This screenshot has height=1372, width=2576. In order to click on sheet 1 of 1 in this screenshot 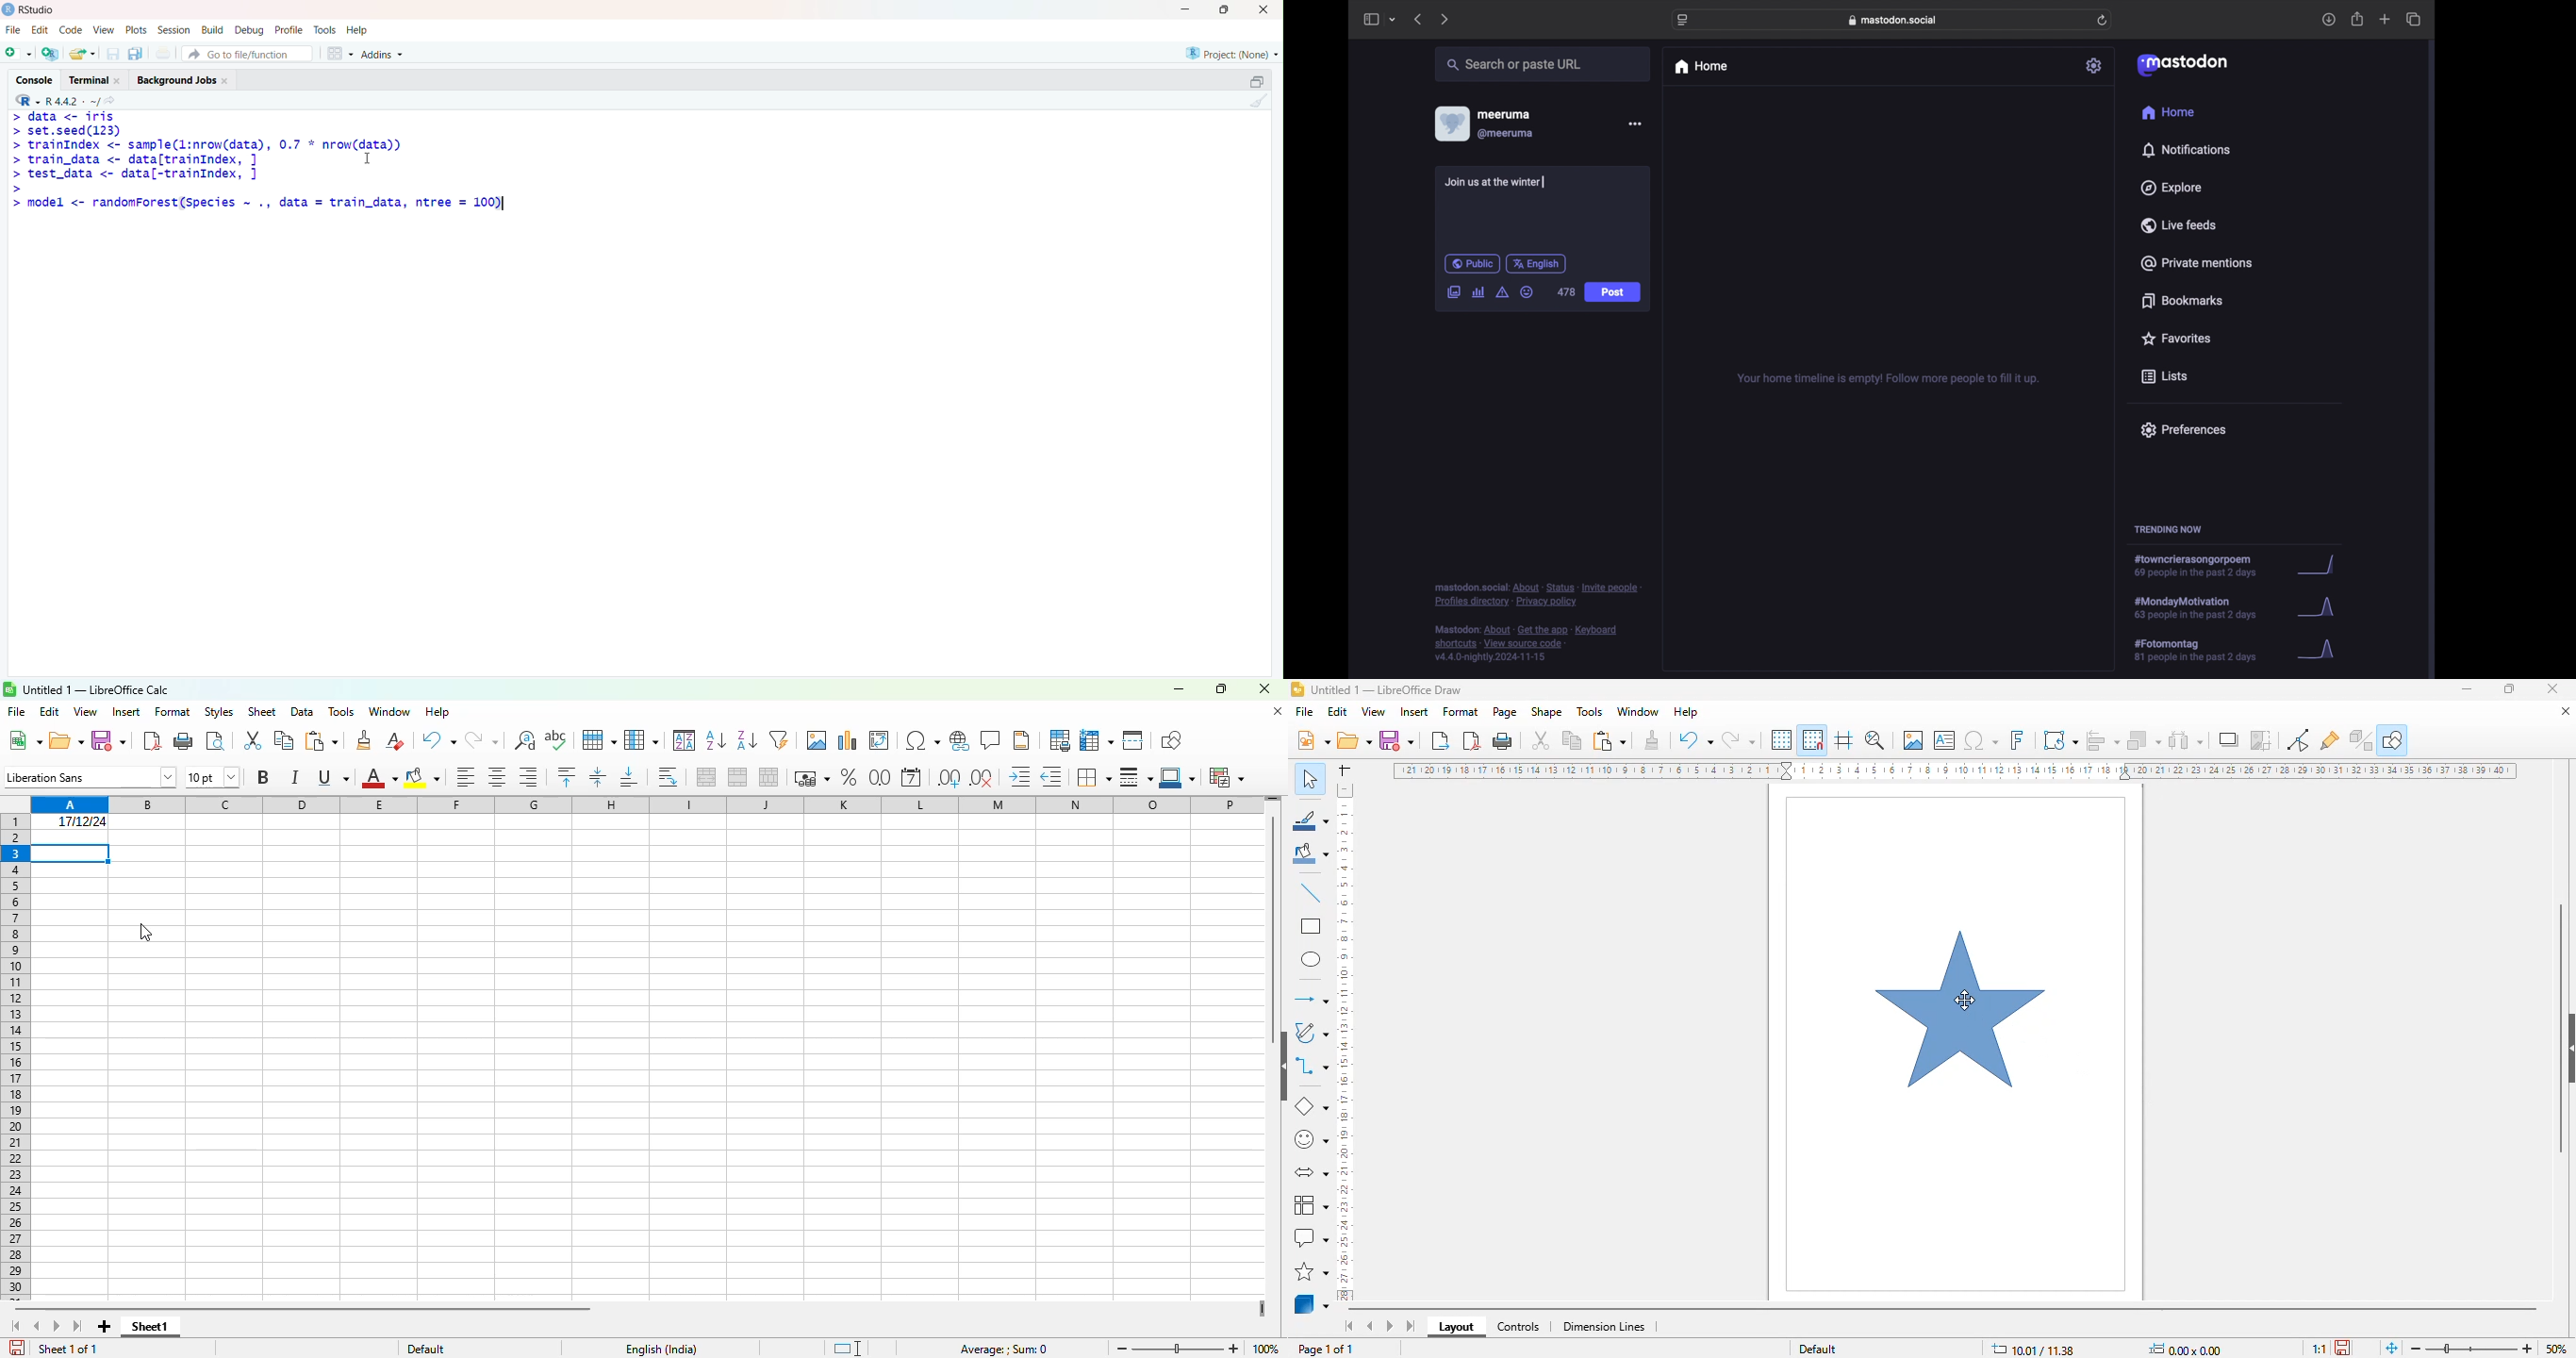, I will do `click(68, 1349)`.